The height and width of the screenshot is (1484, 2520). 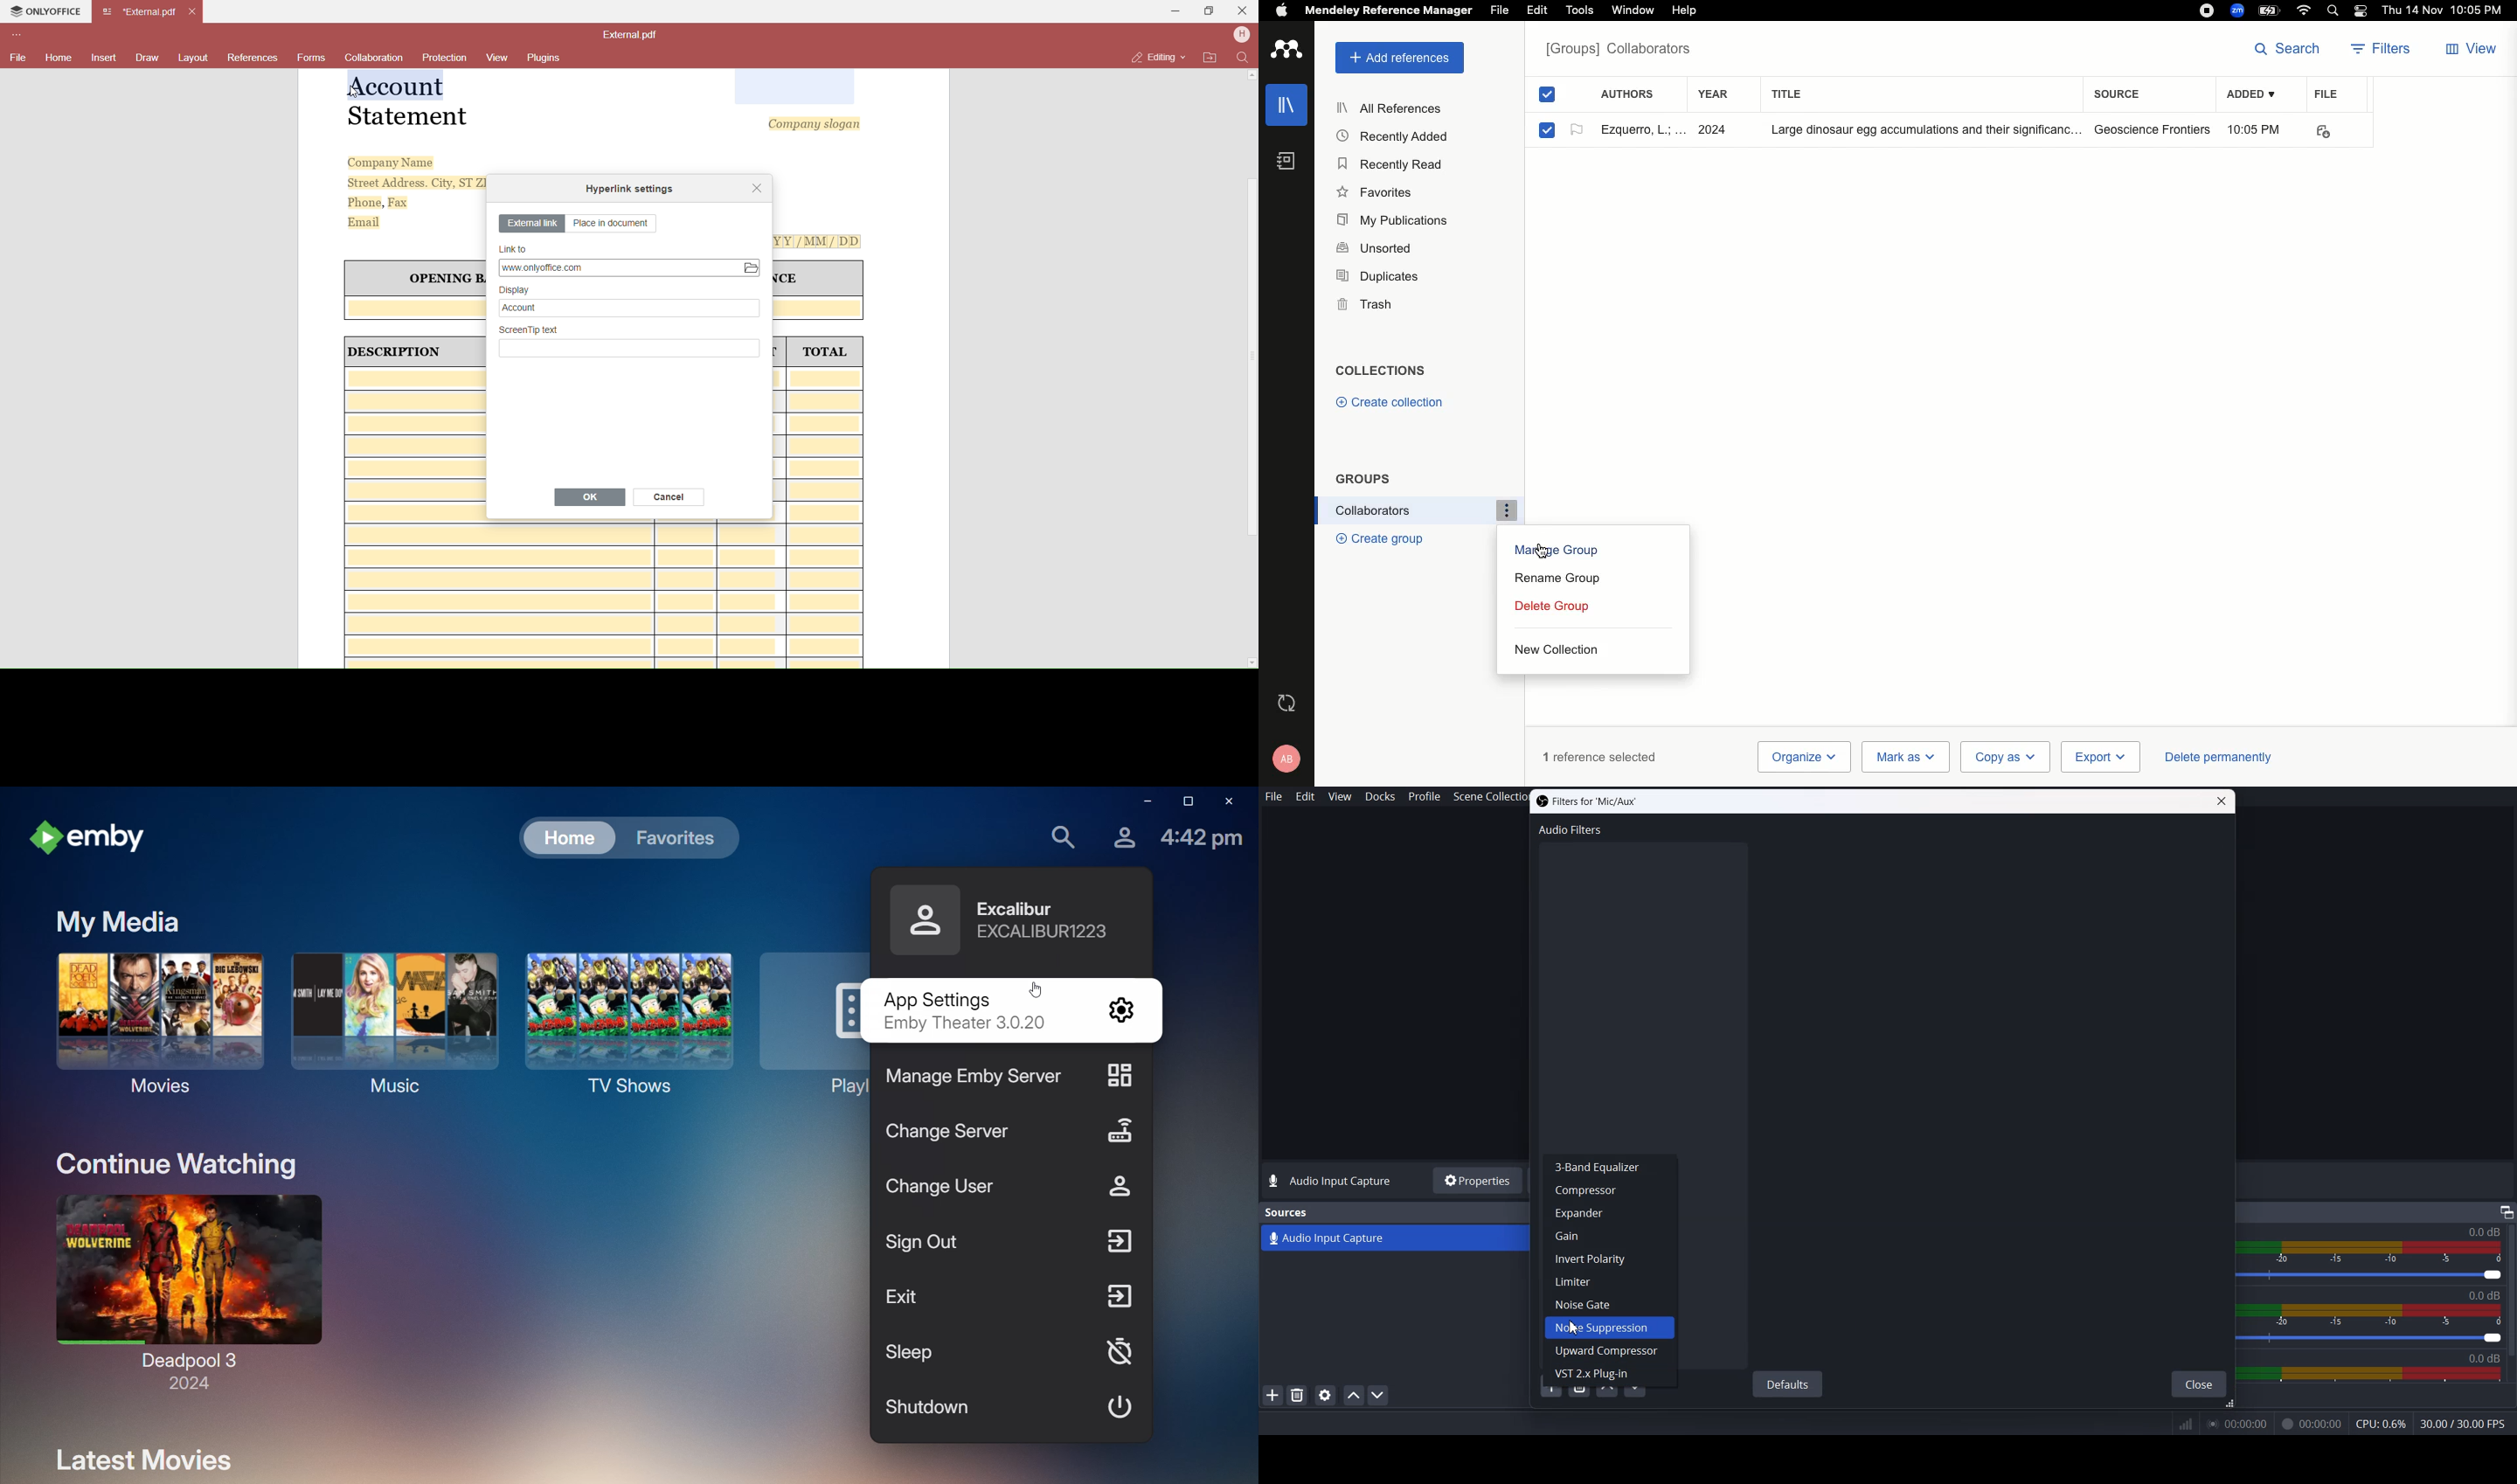 I want to click on Invert Polarity, so click(x=1612, y=1259).